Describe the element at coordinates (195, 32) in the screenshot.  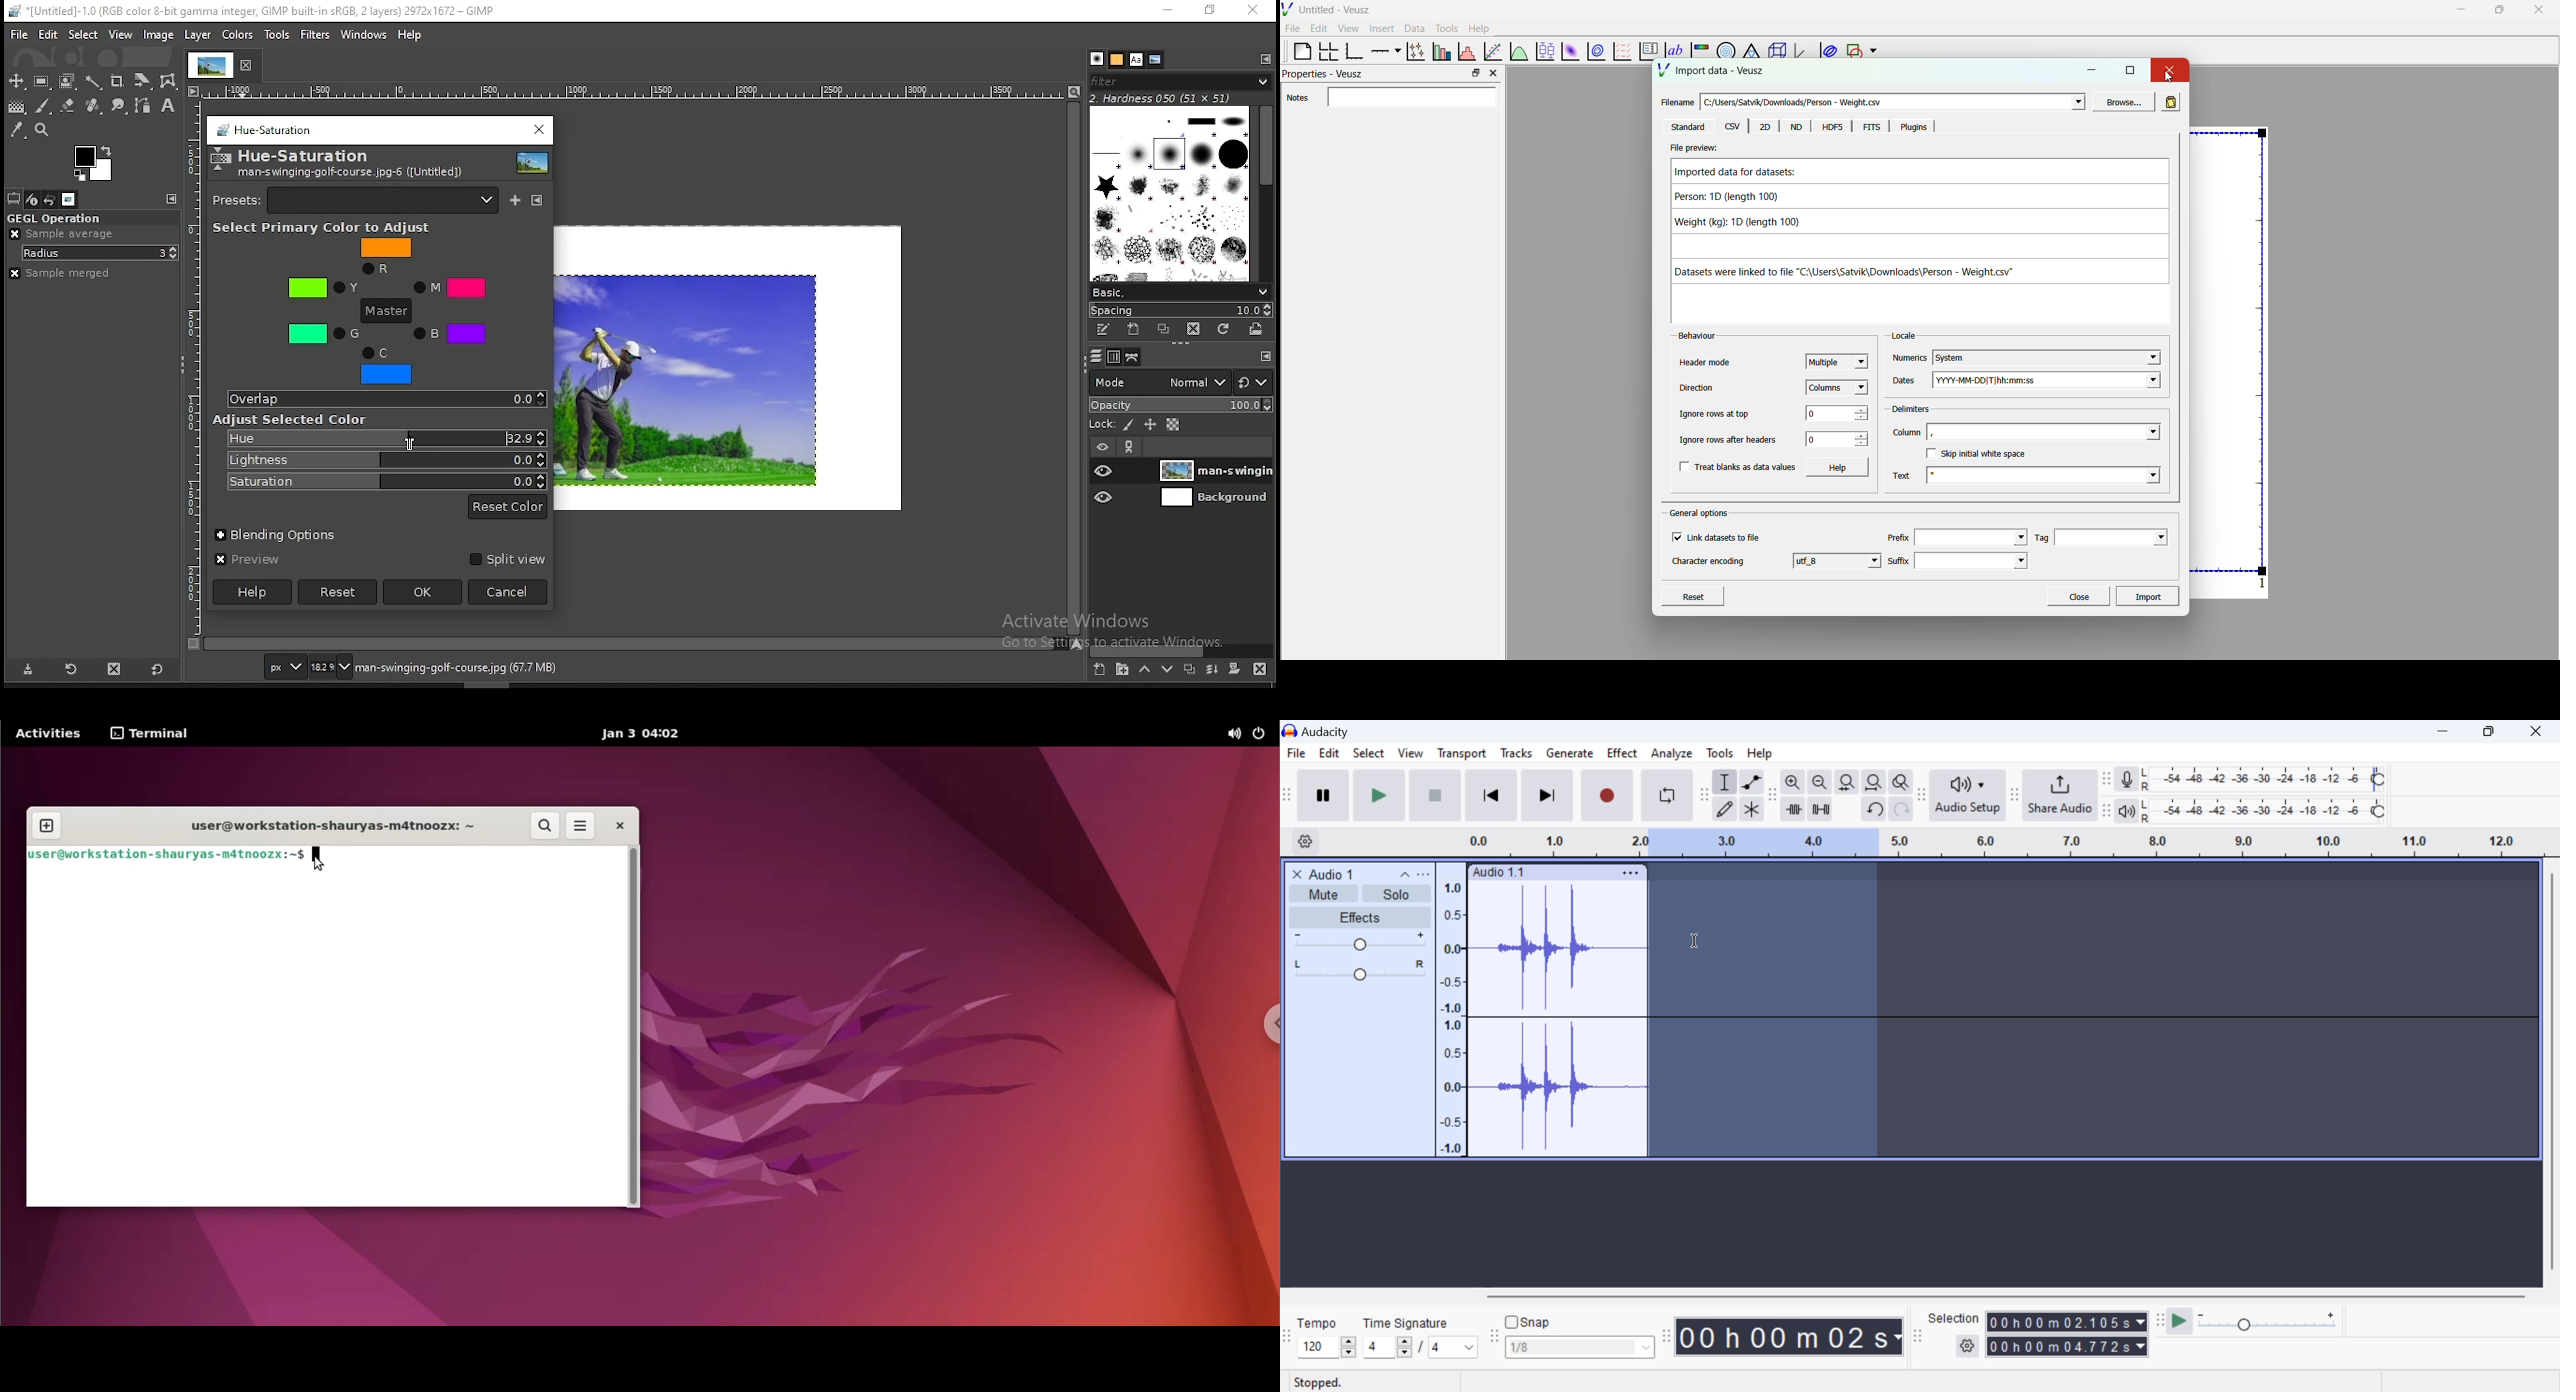
I see `layer` at that location.